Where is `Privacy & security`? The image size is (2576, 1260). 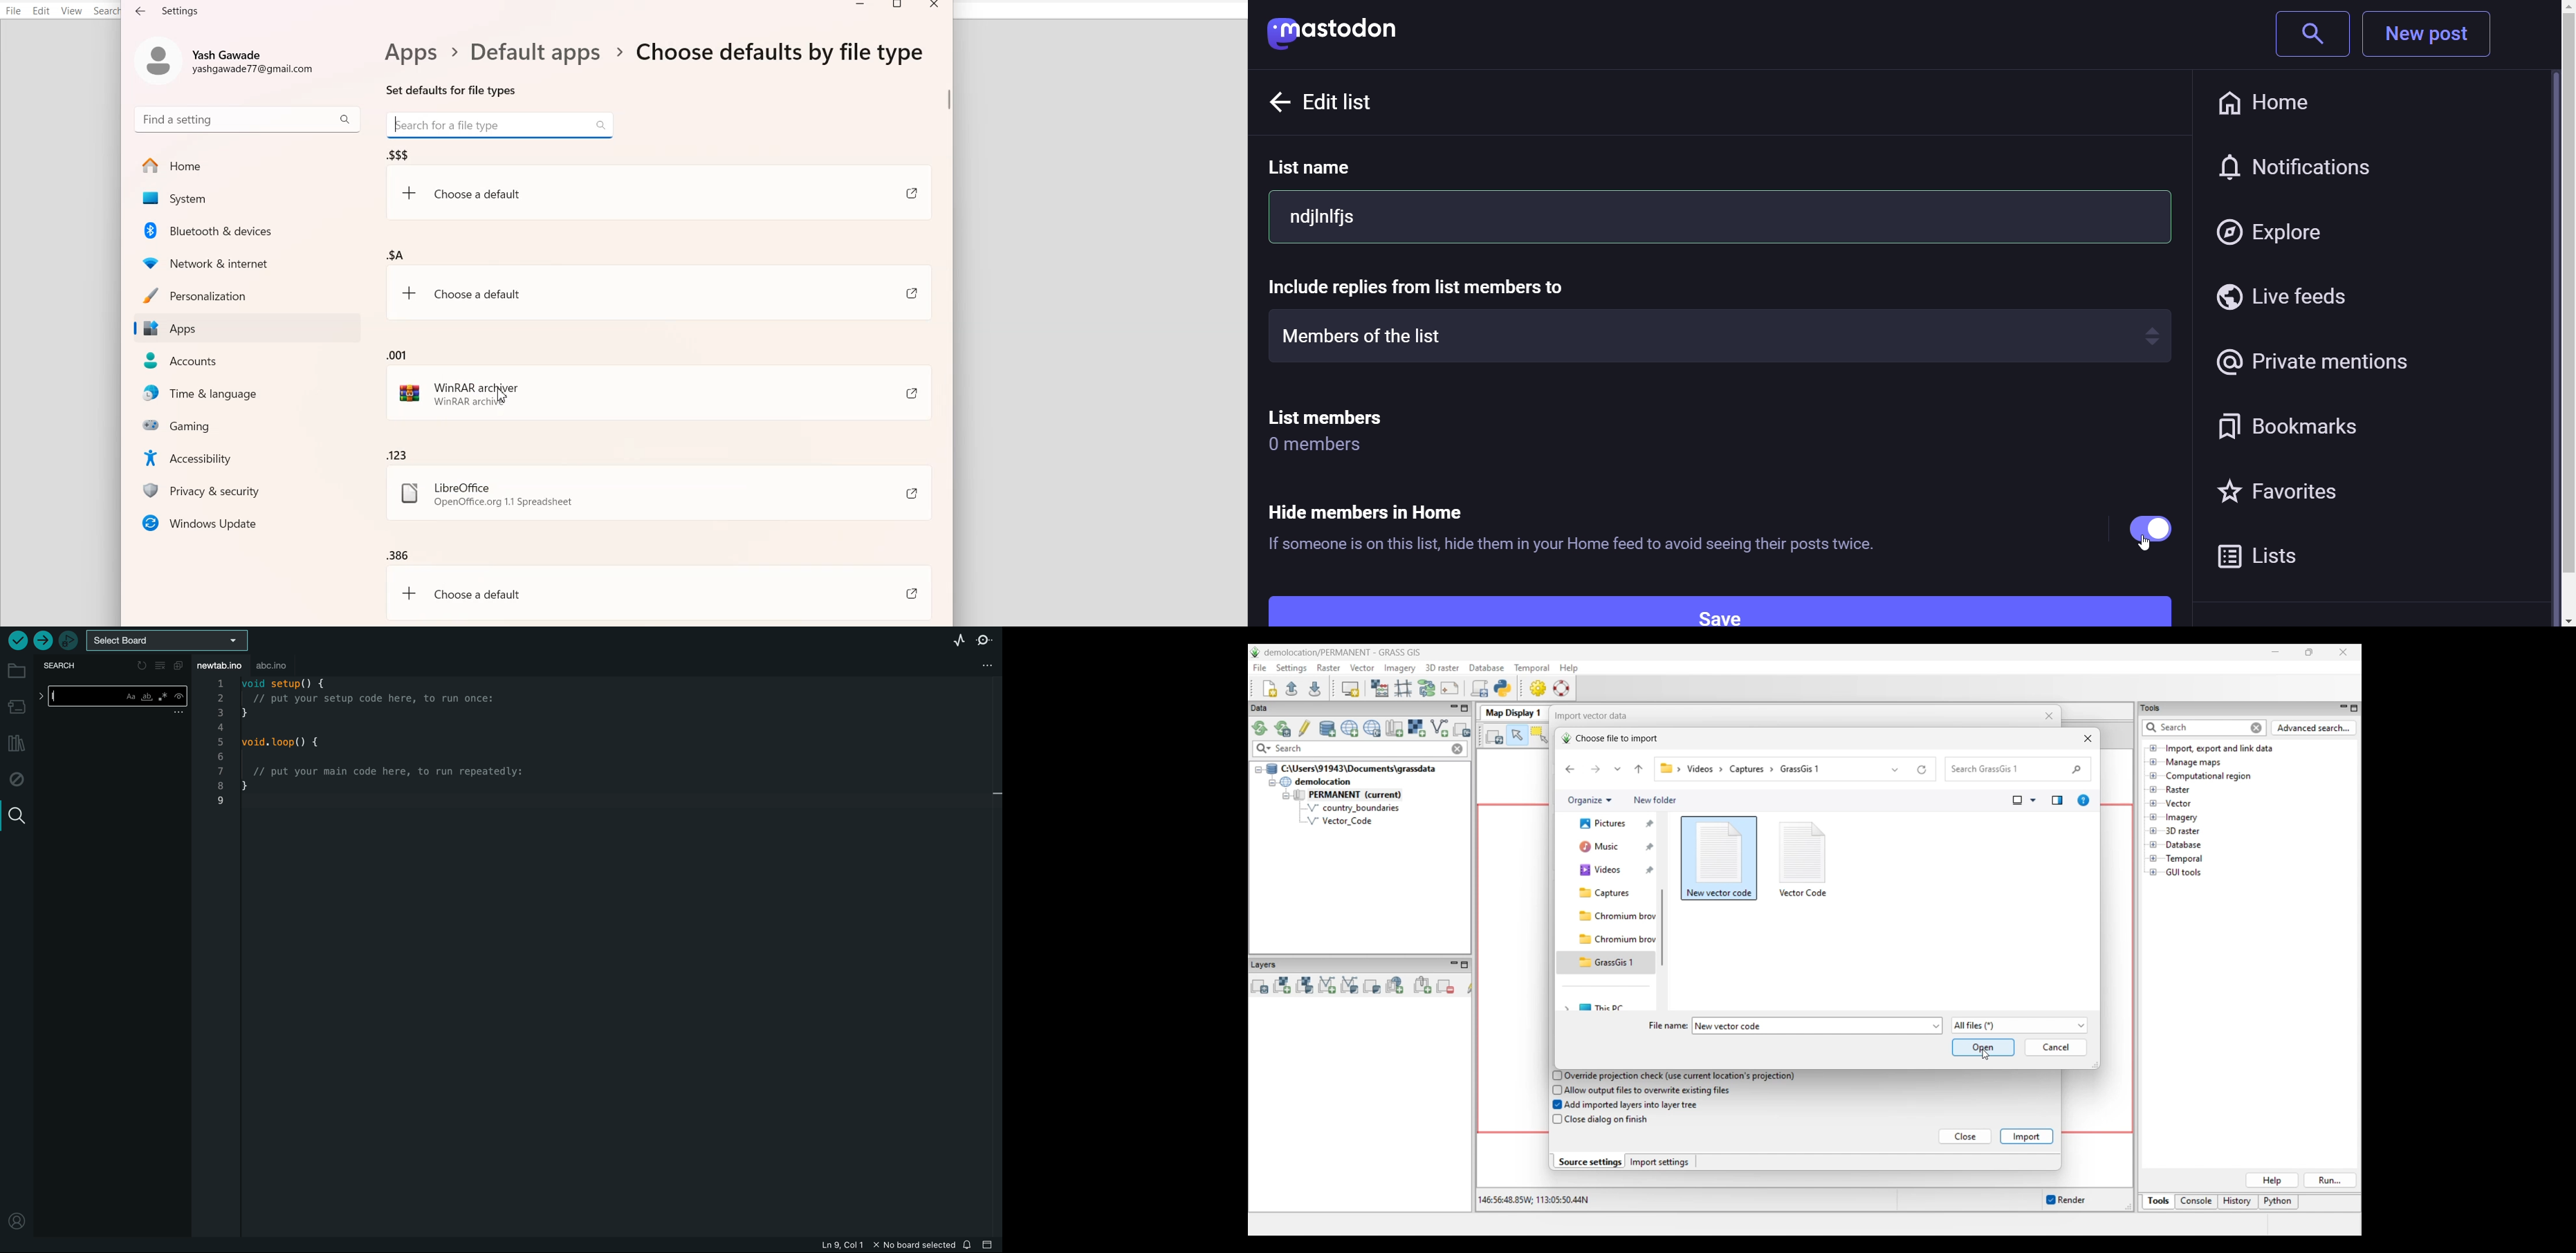
Privacy & security is located at coordinates (251, 490).